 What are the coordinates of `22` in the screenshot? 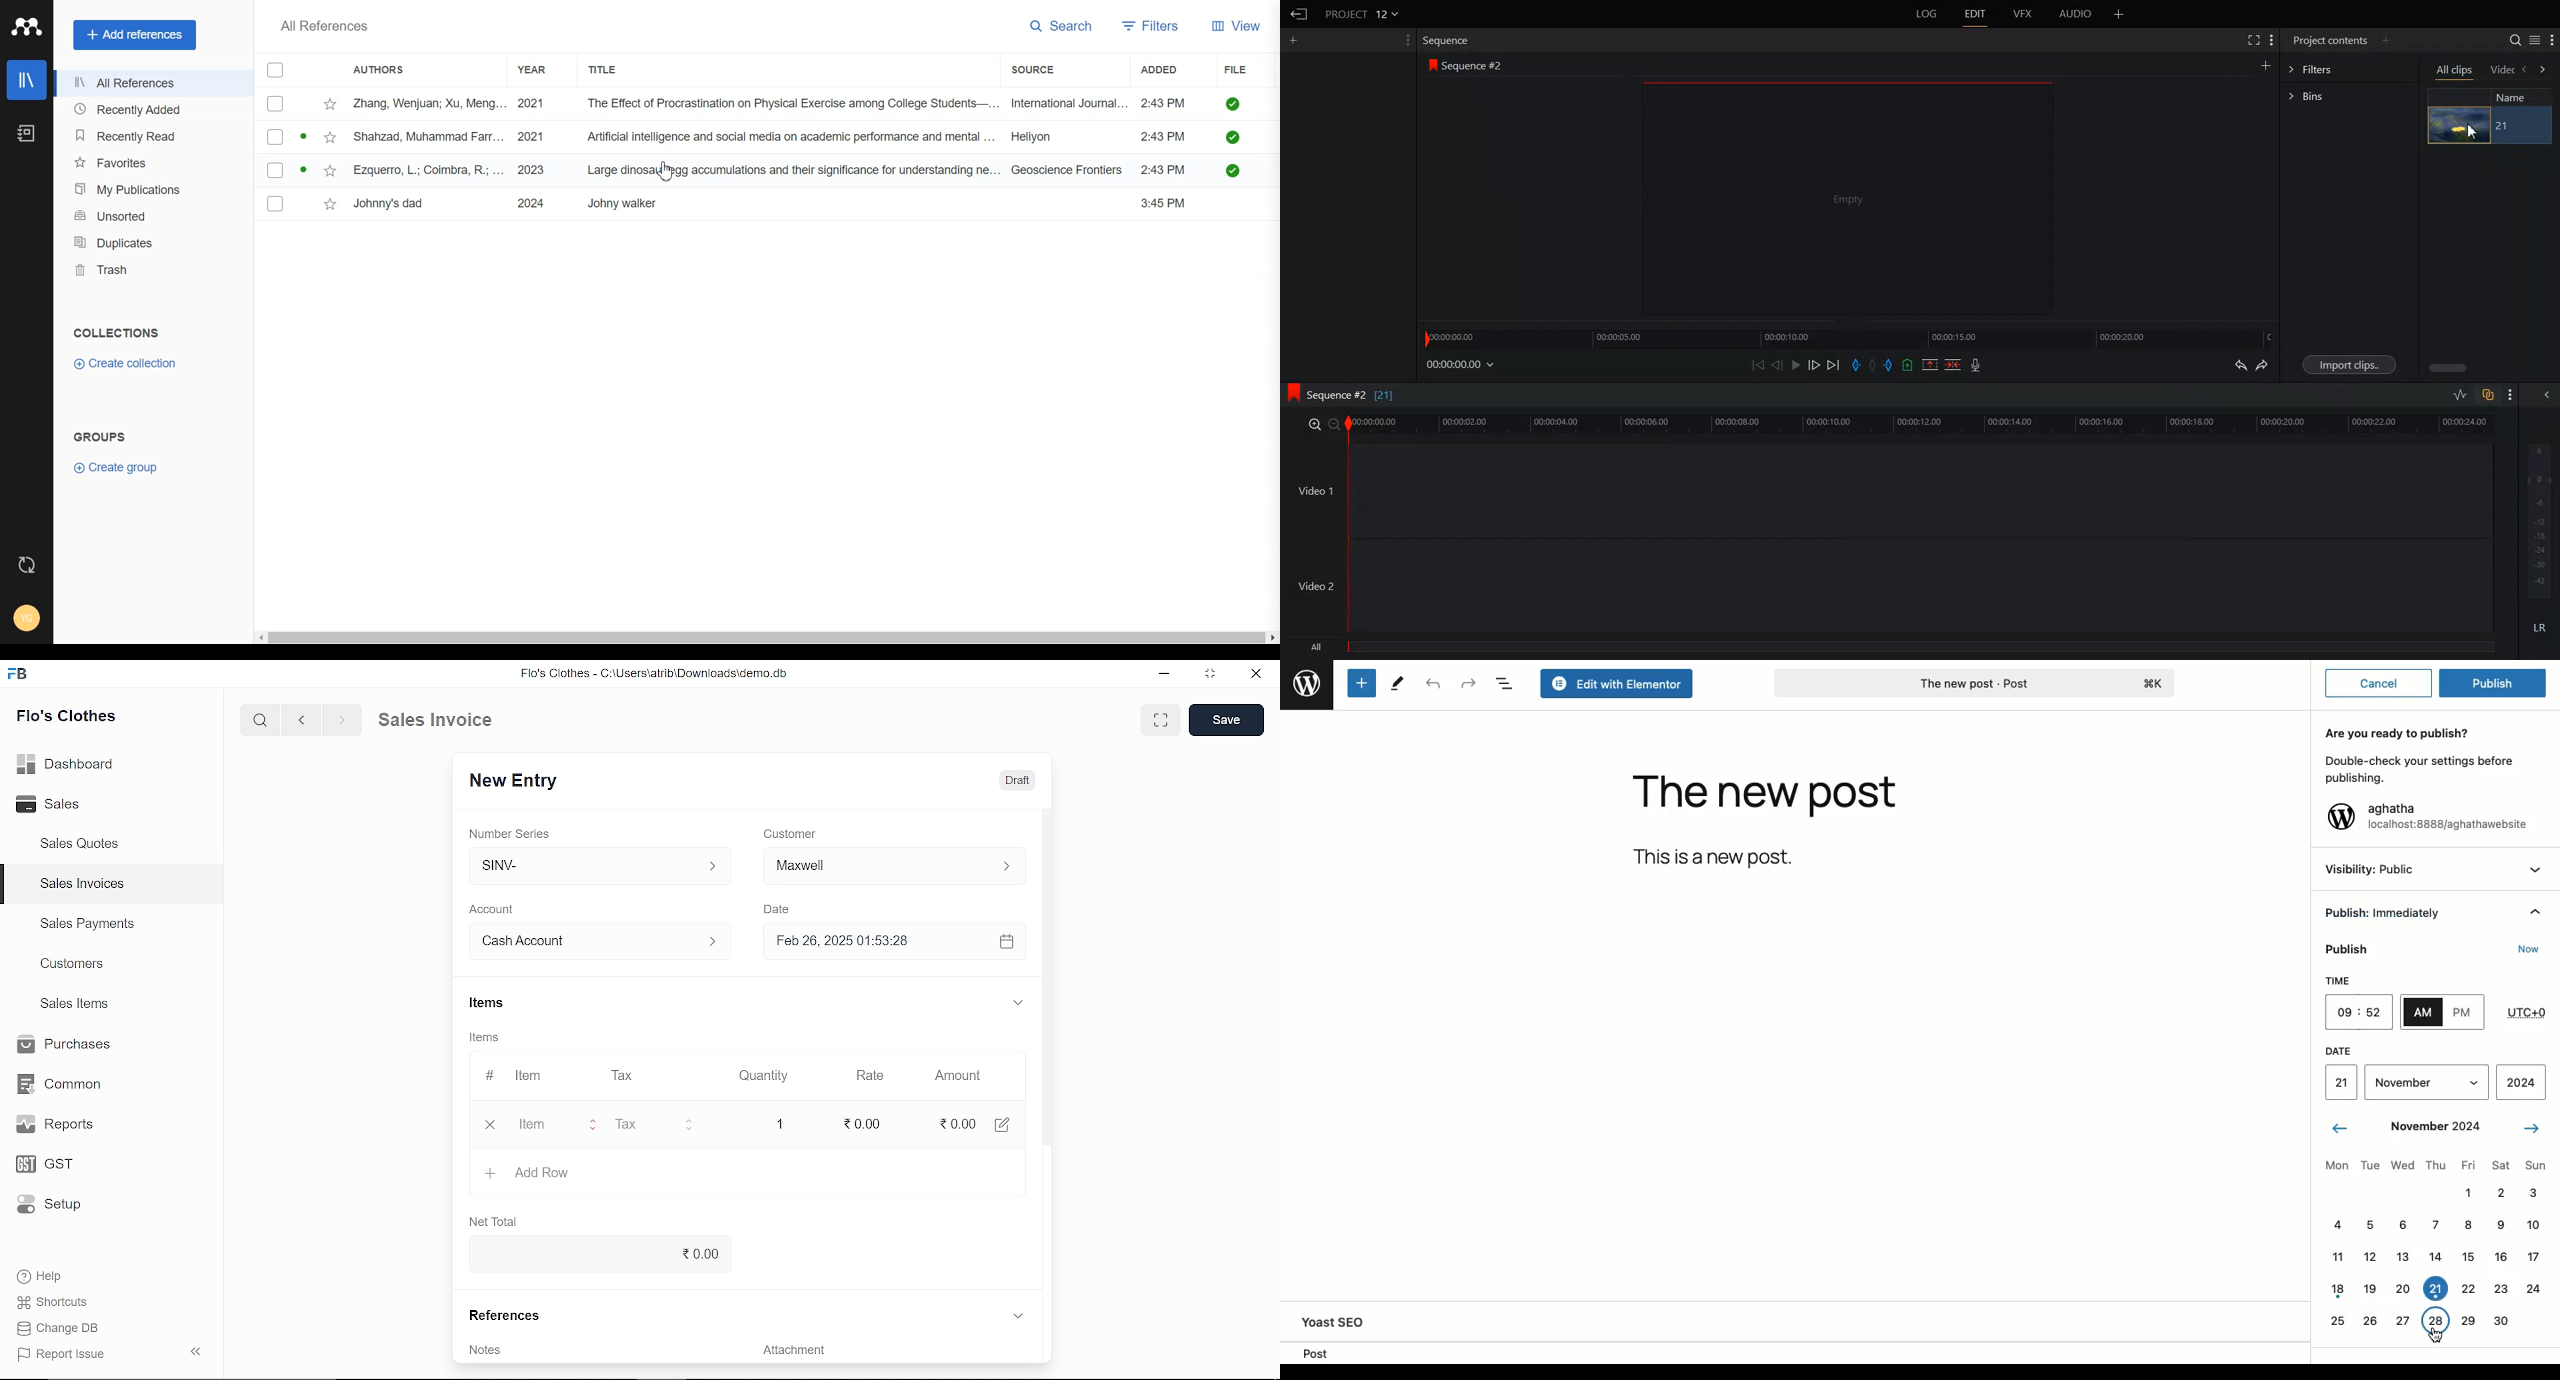 It's located at (2468, 1289).